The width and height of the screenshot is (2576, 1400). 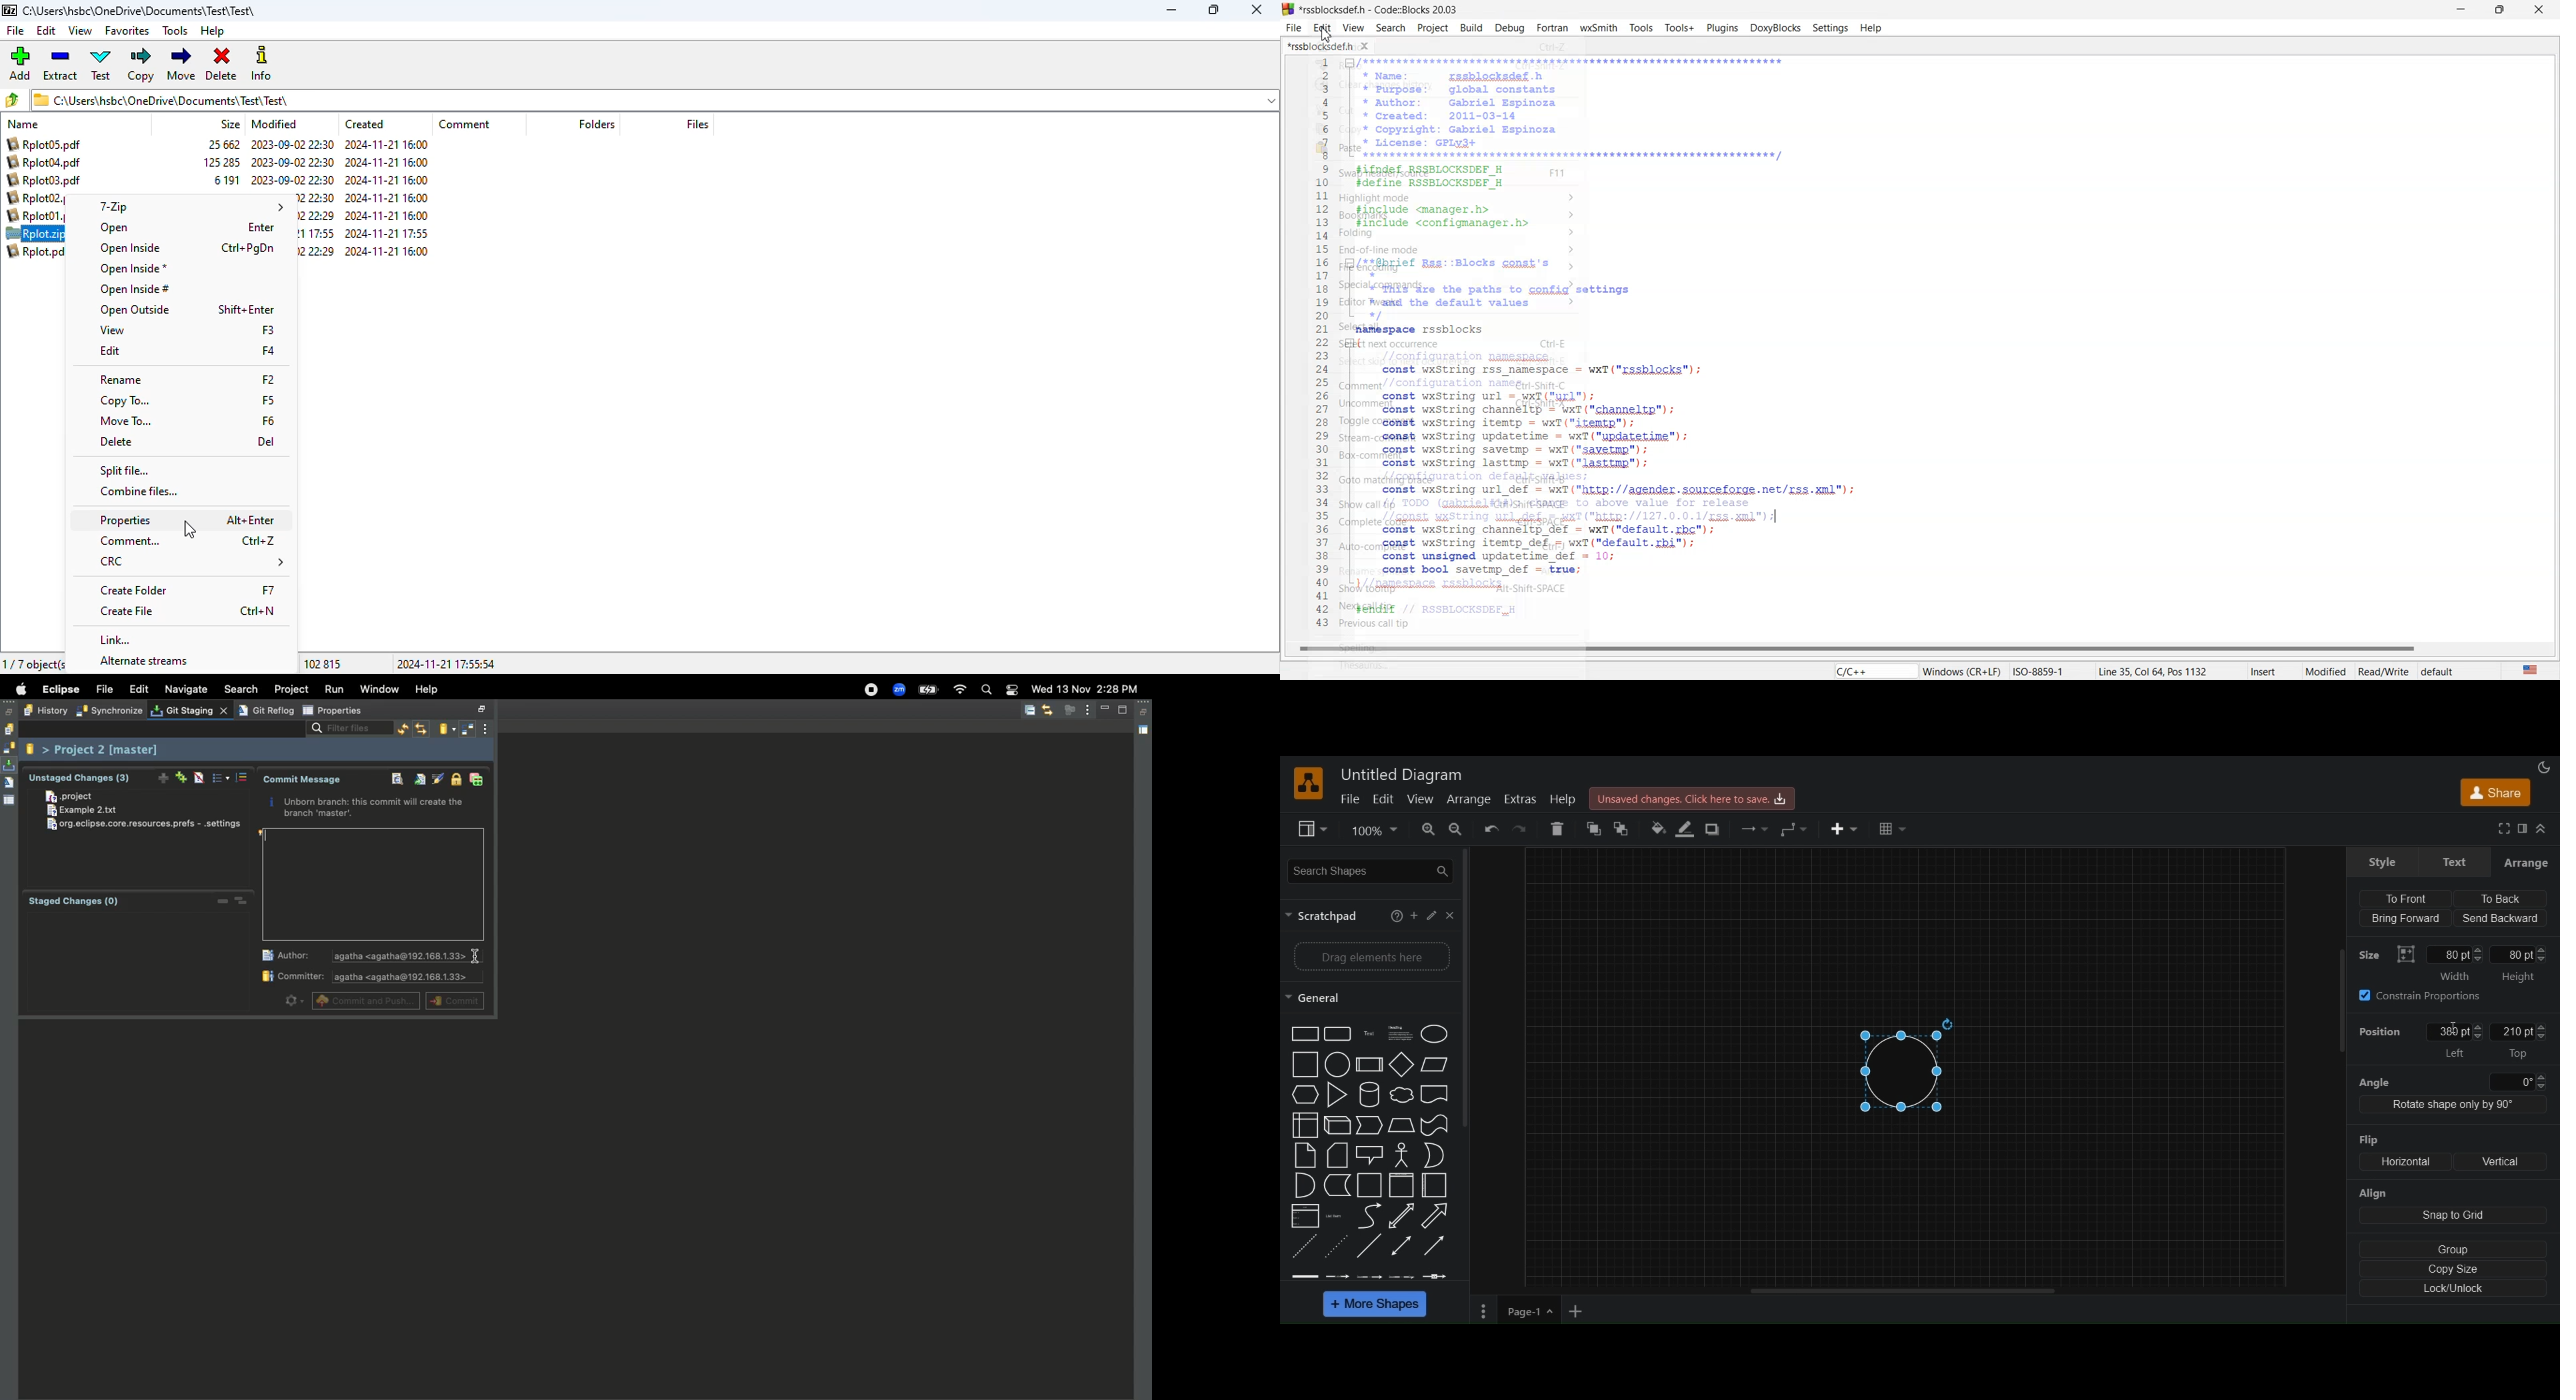 I want to click on Properties, so click(x=10, y=799).